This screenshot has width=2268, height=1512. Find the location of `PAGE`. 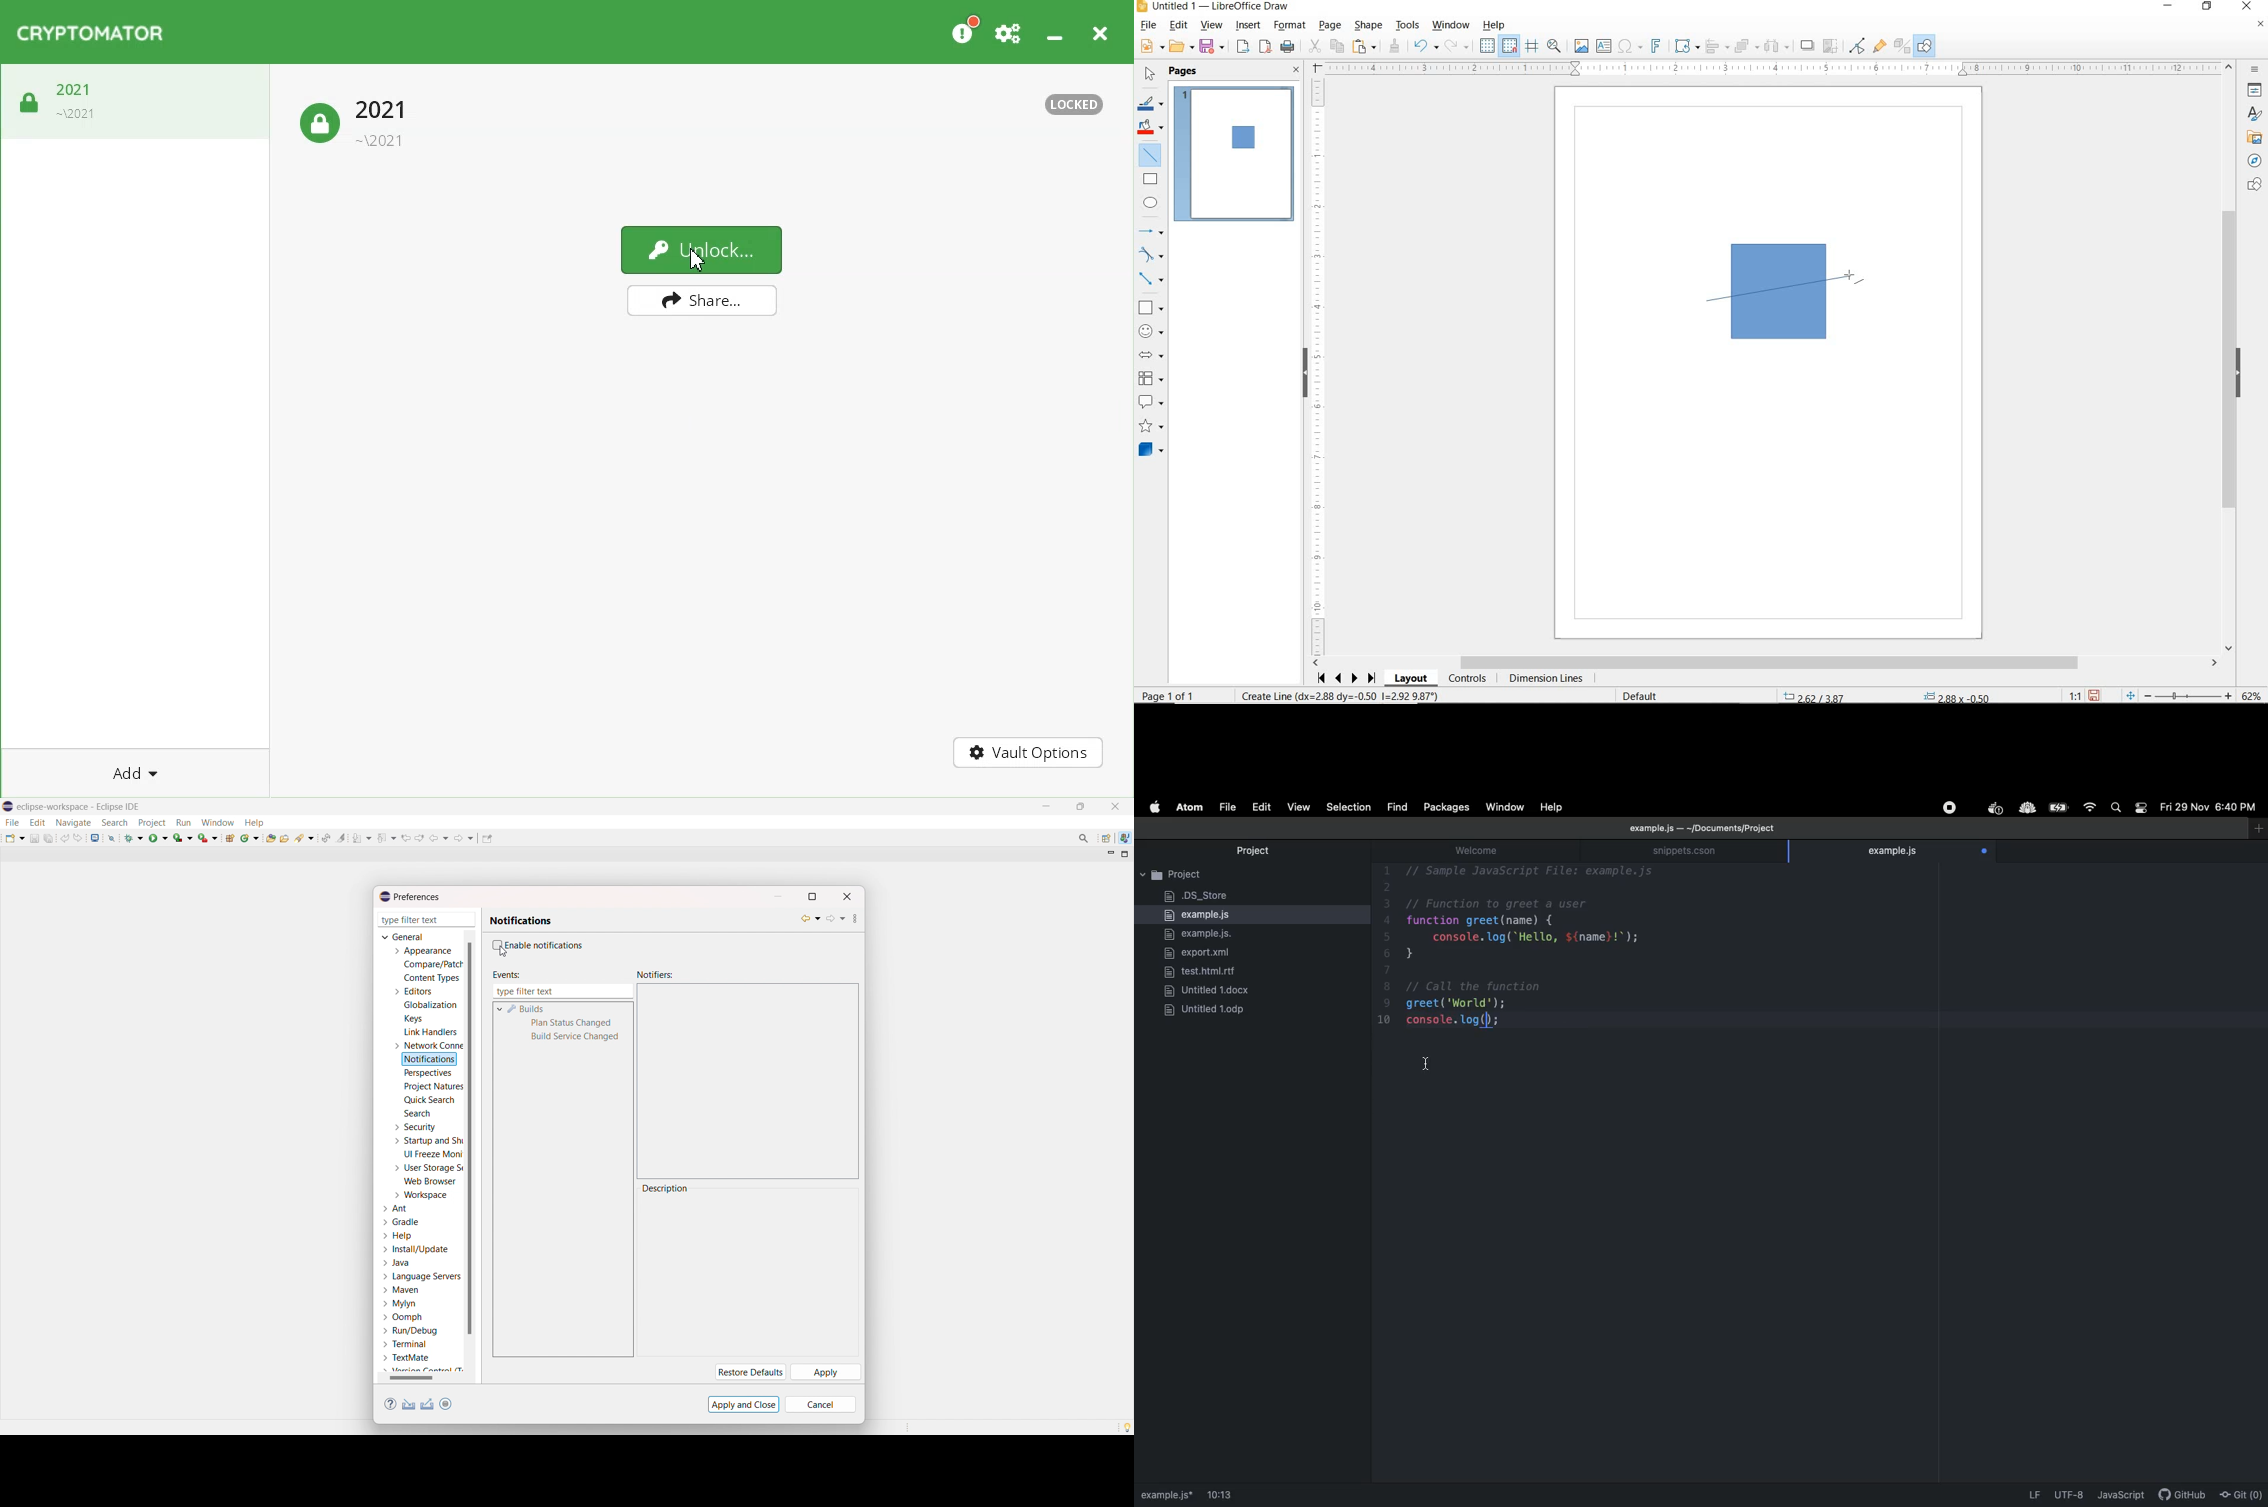

PAGE is located at coordinates (1331, 26).